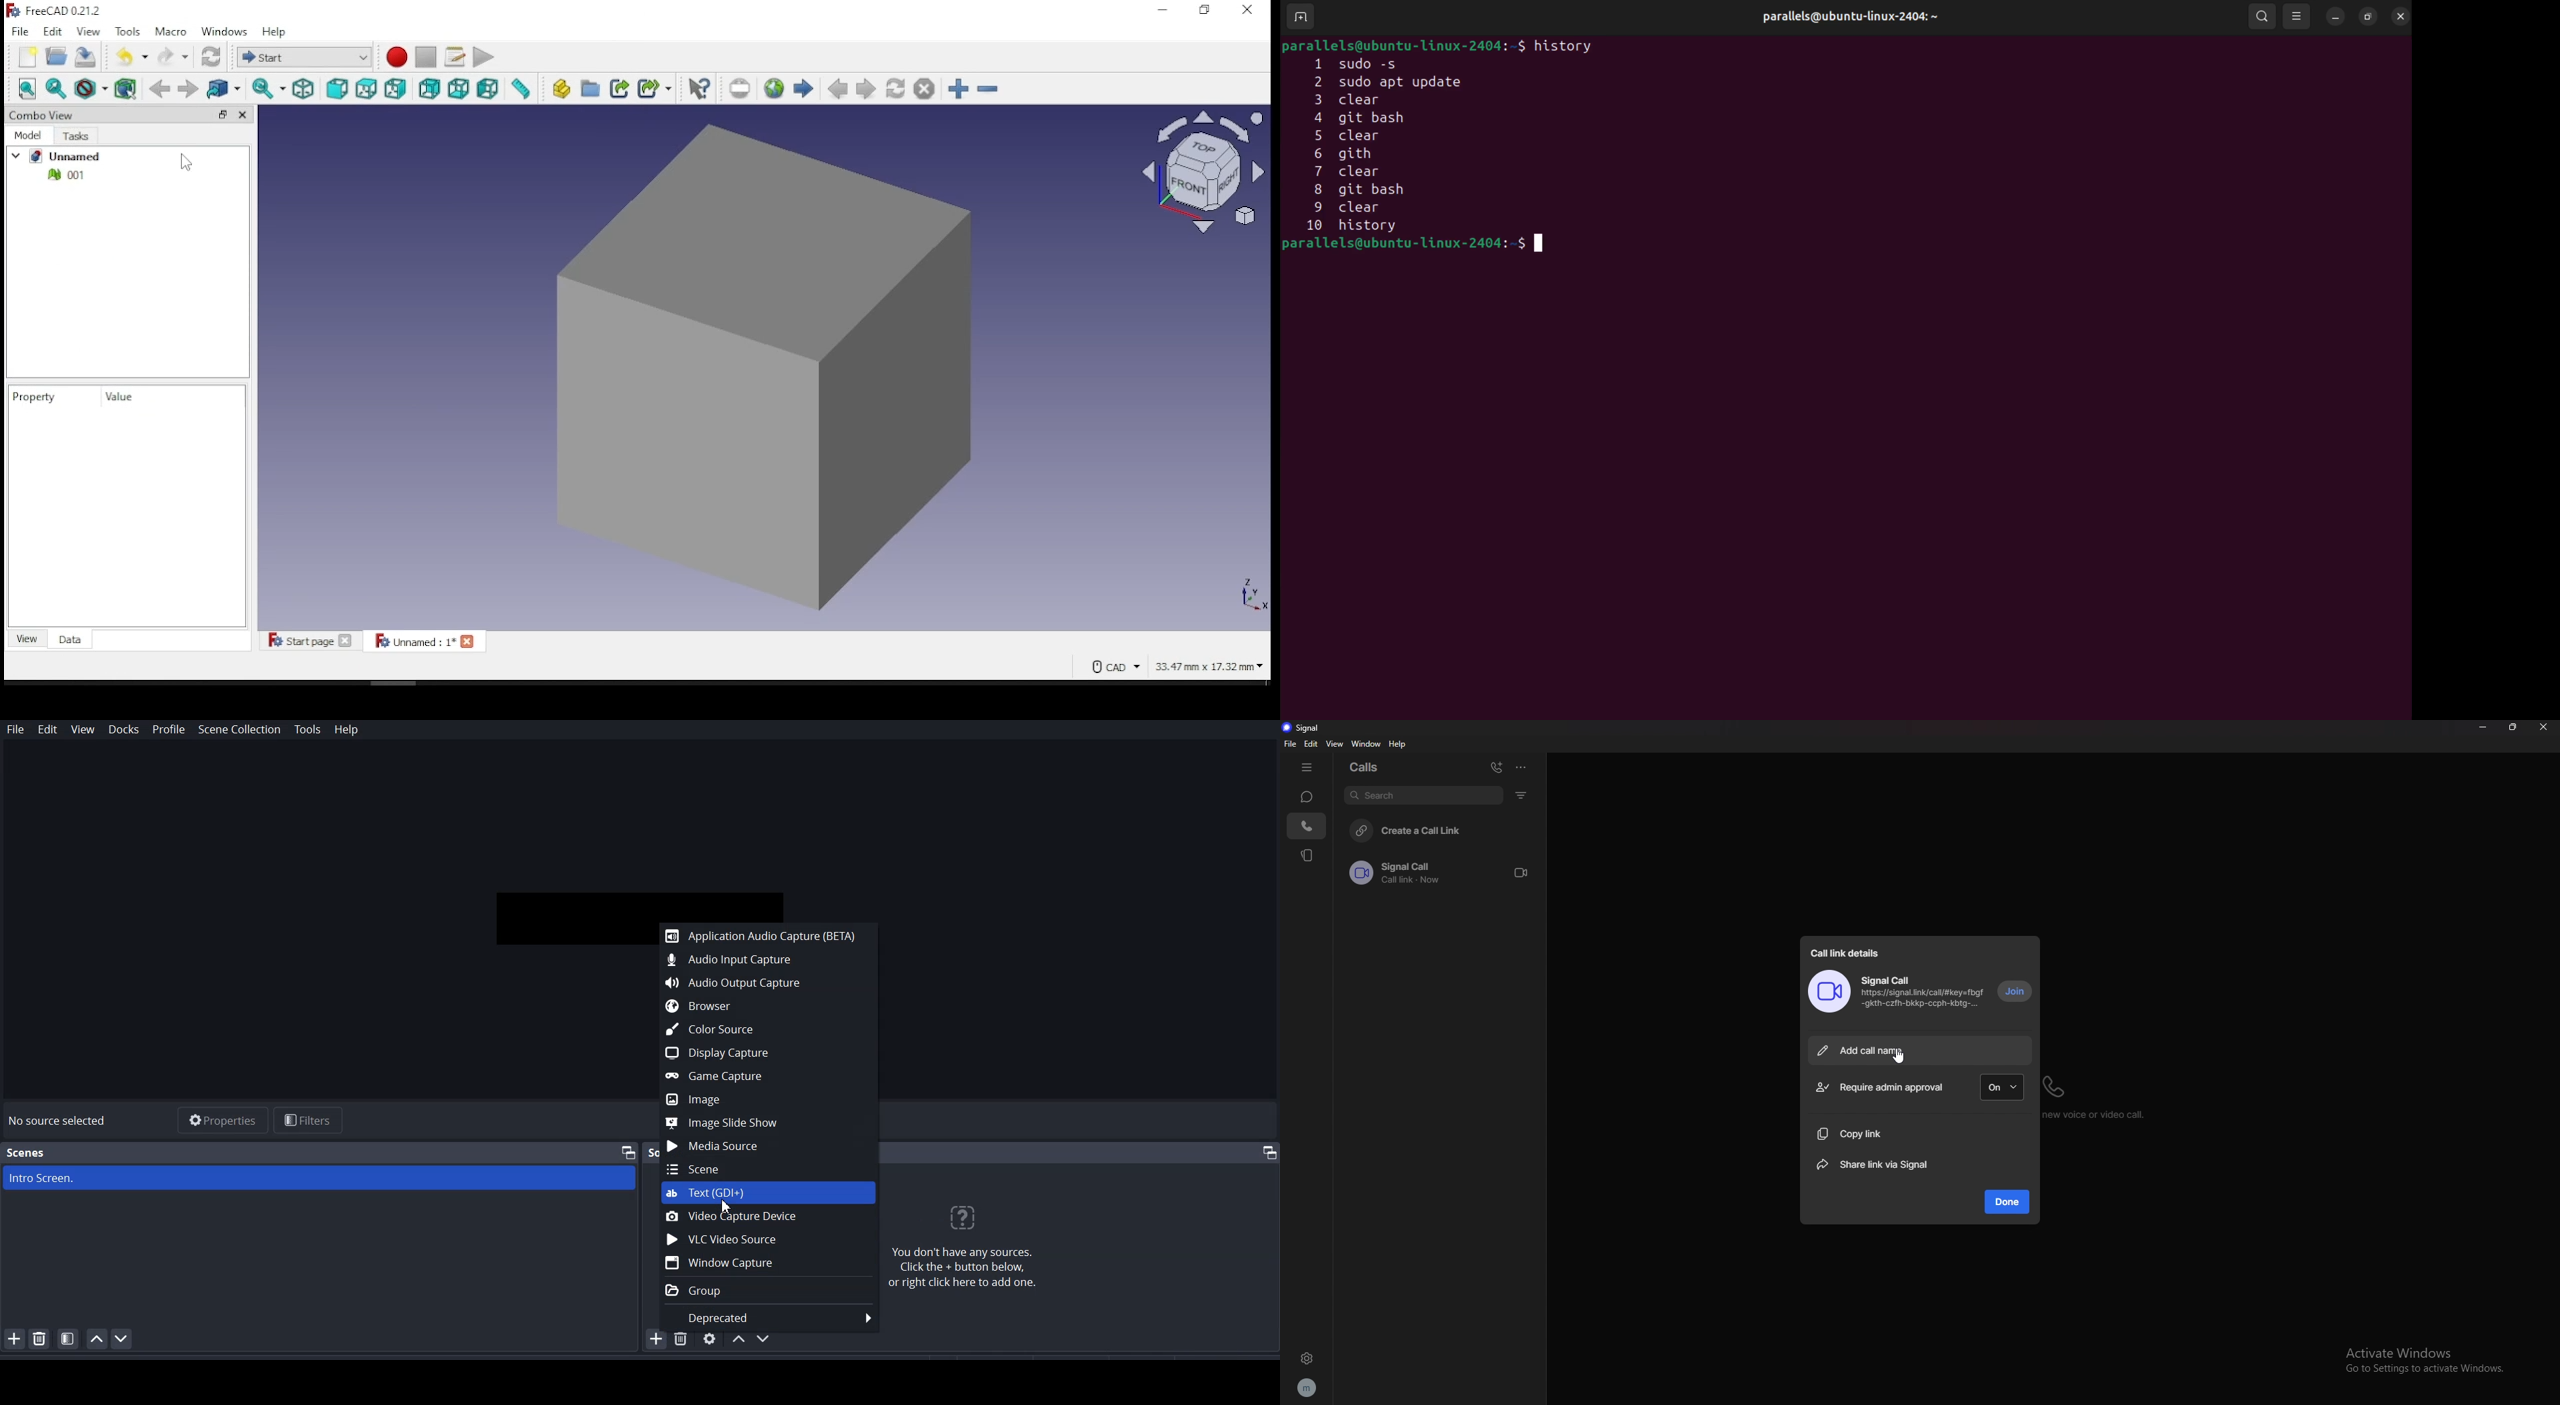  I want to click on Move Scene Up, so click(97, 1339).